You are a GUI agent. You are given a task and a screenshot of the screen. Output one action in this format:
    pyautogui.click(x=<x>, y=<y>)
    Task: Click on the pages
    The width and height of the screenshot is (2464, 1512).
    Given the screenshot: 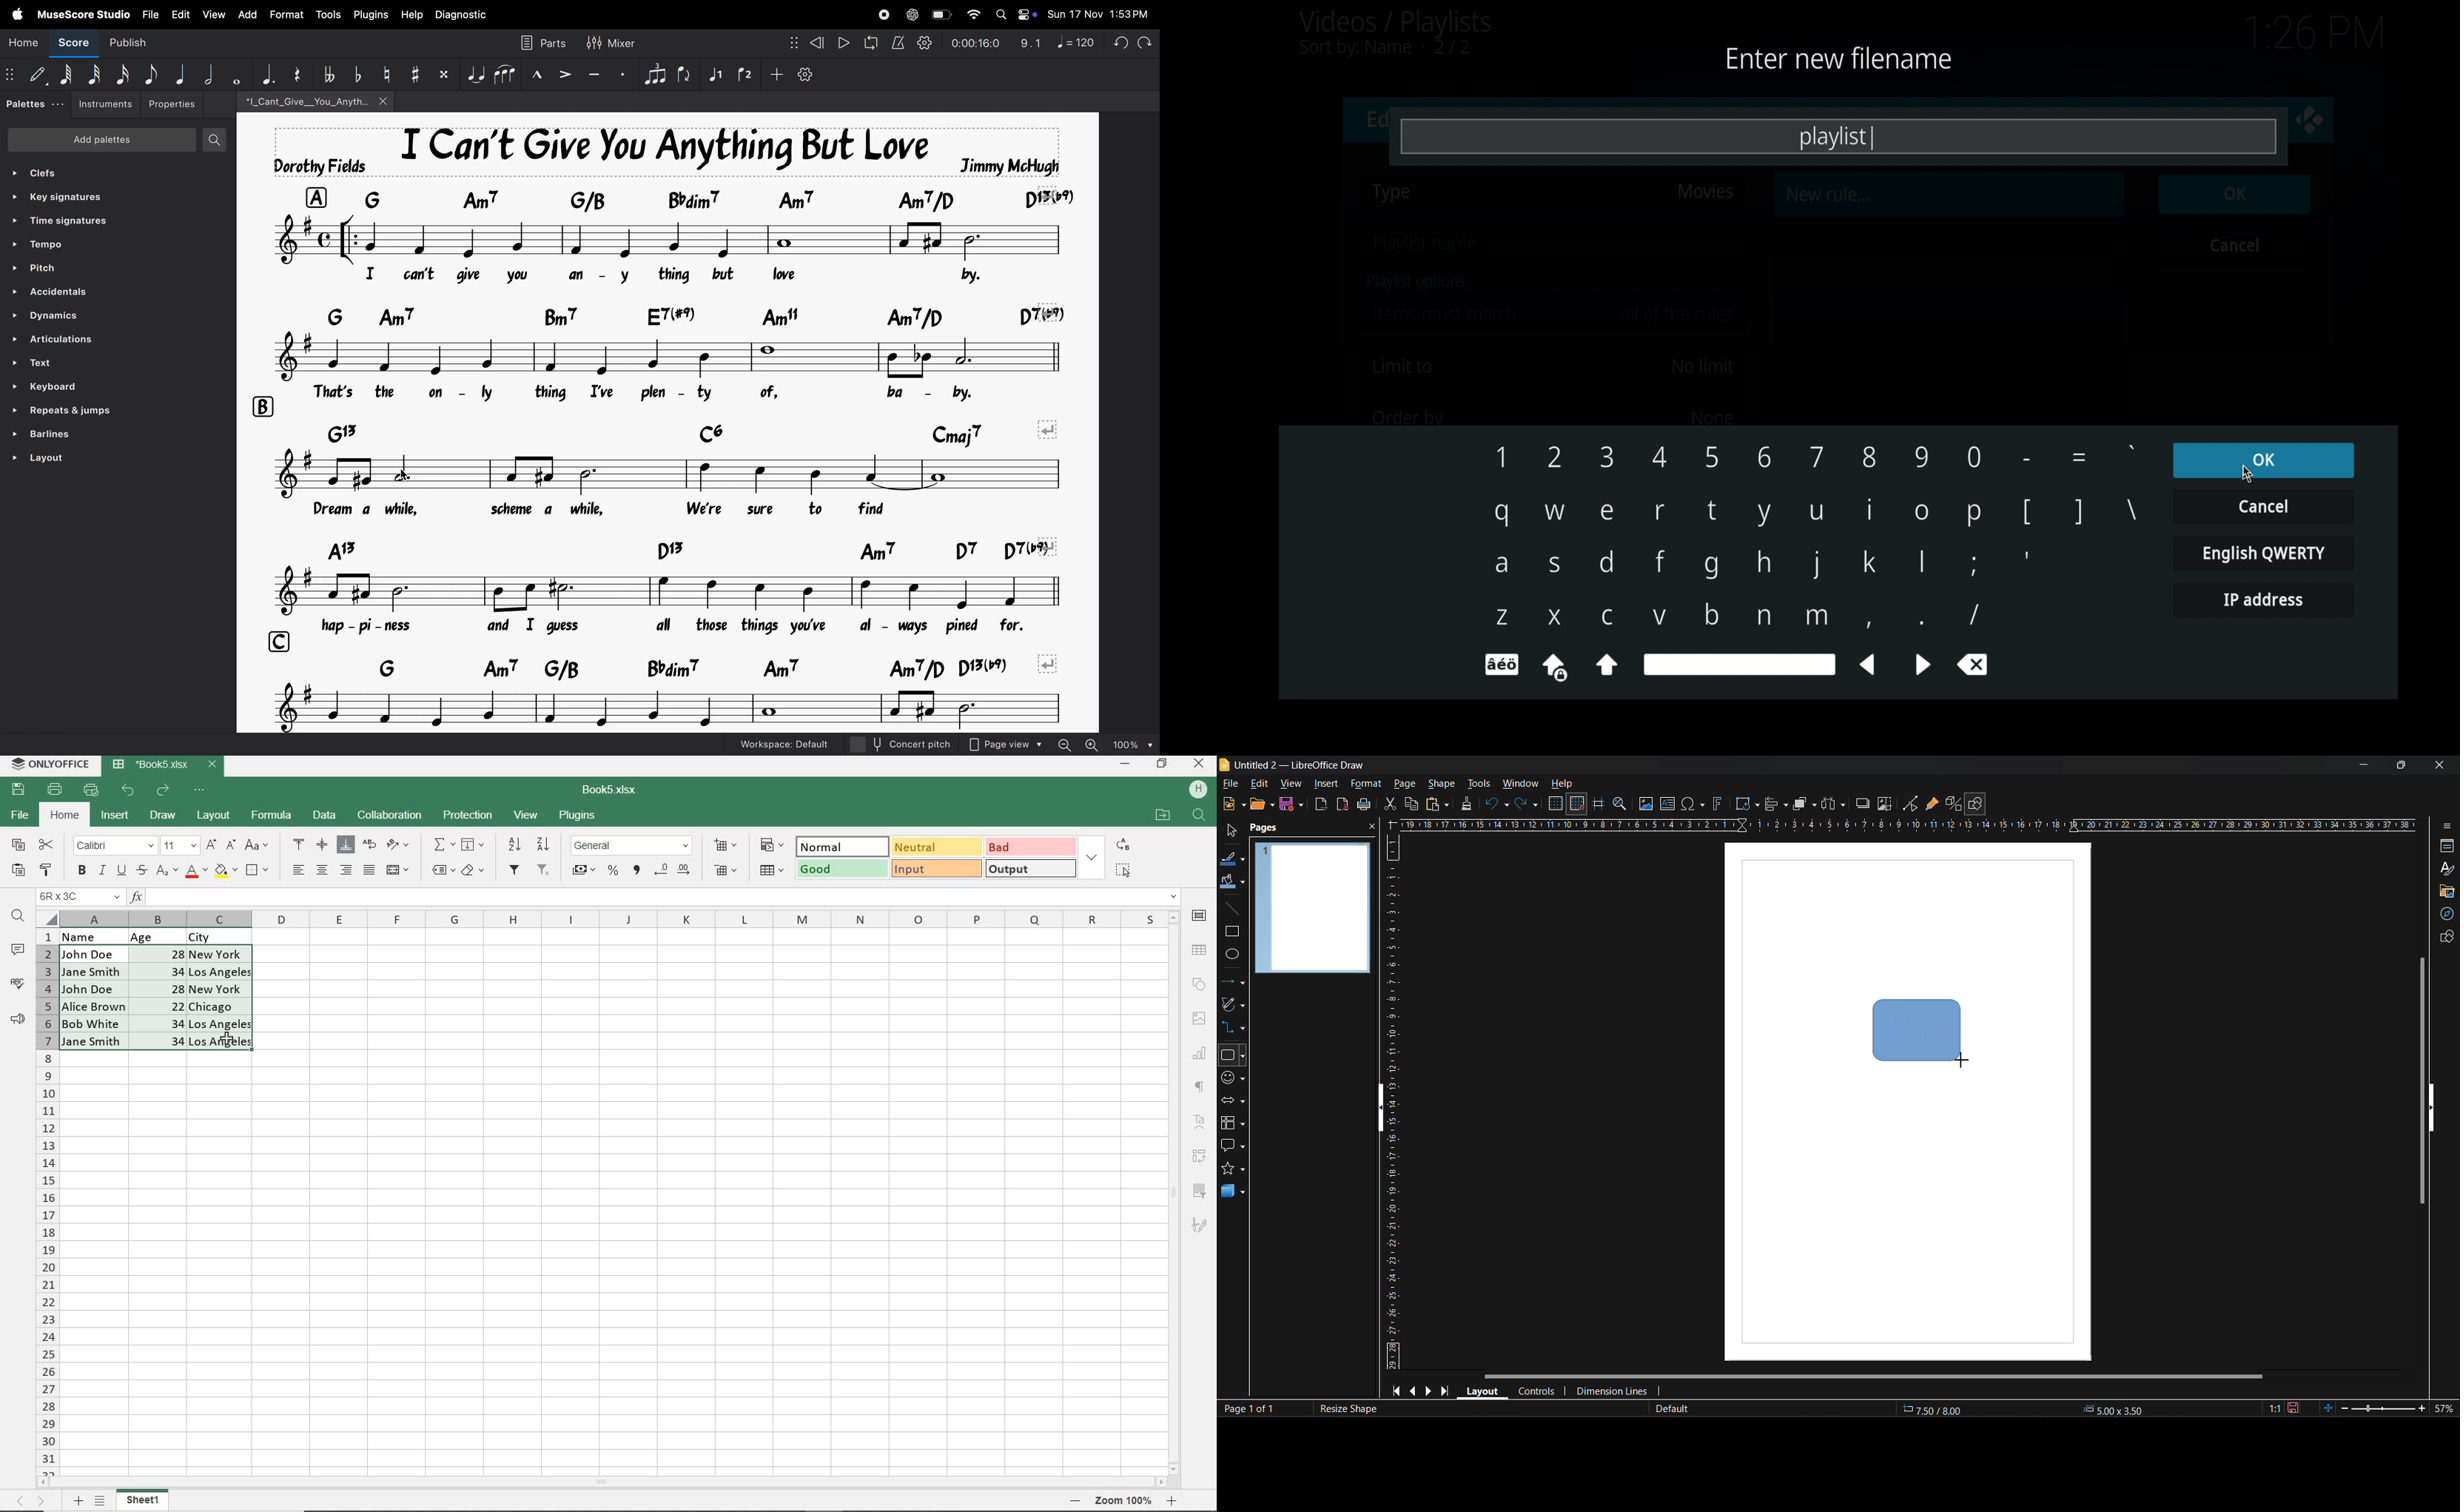 What is the action you would take?
    pyautogui.click(x=1266, y=829)
    